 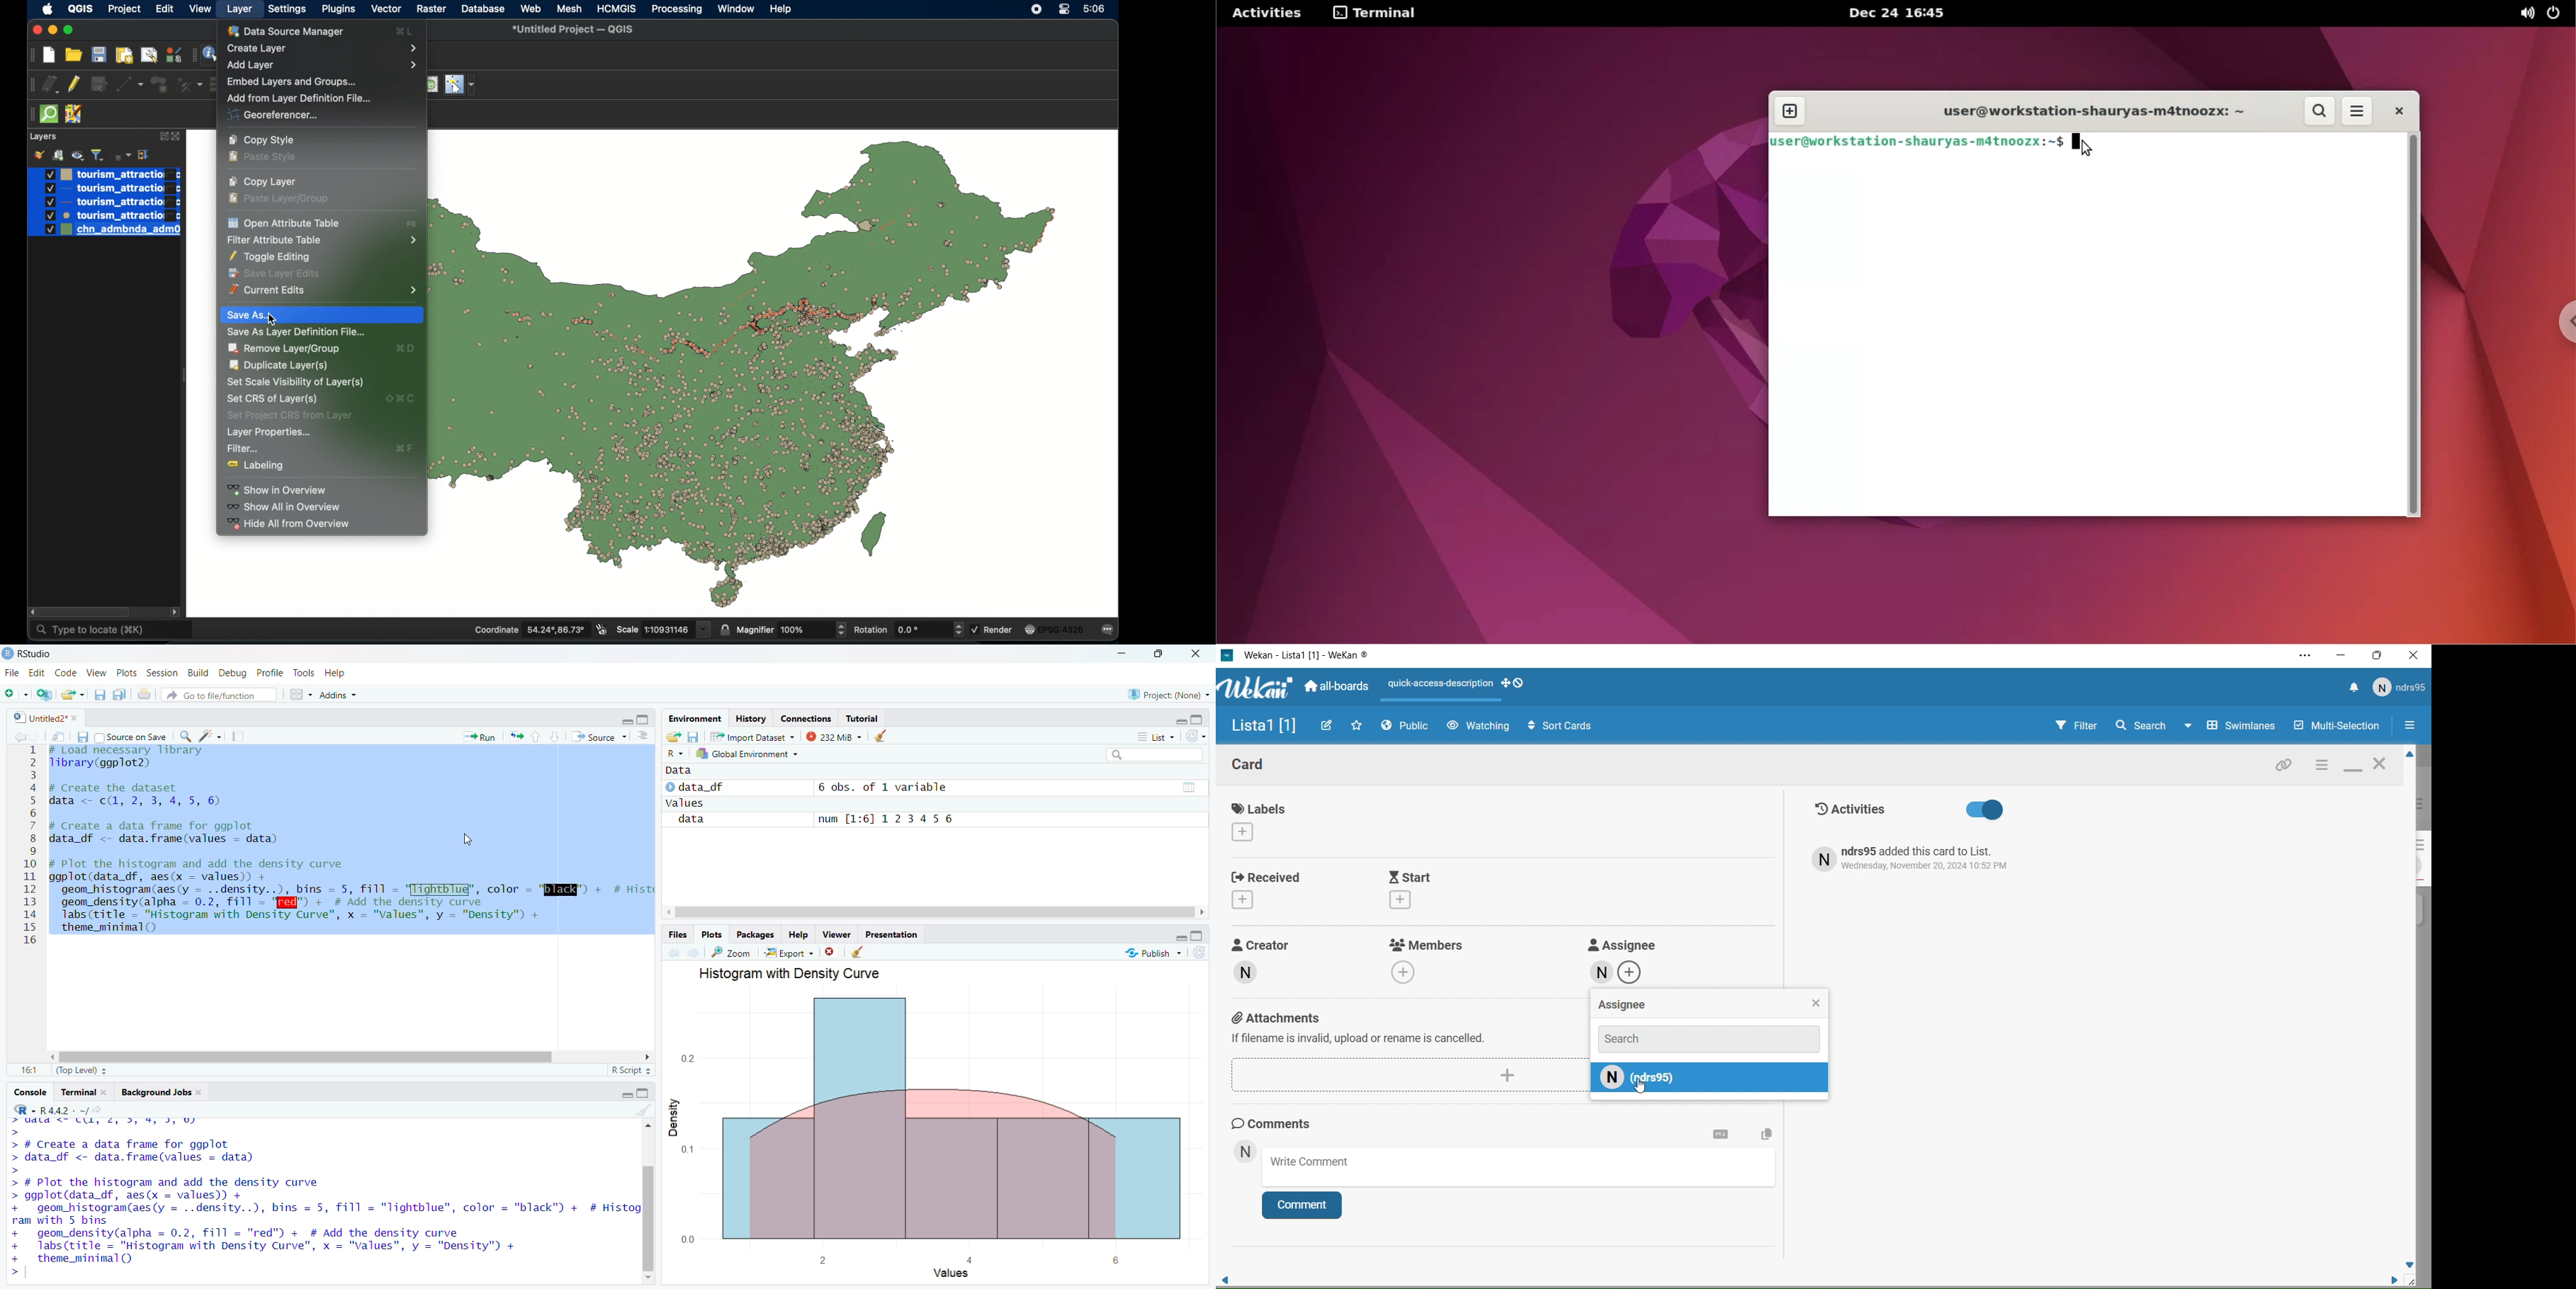 What do you see at coordinates (309, 1058) in the screenshot?
I see `horizontal scroll bar` at bounding box center [309, 1058].